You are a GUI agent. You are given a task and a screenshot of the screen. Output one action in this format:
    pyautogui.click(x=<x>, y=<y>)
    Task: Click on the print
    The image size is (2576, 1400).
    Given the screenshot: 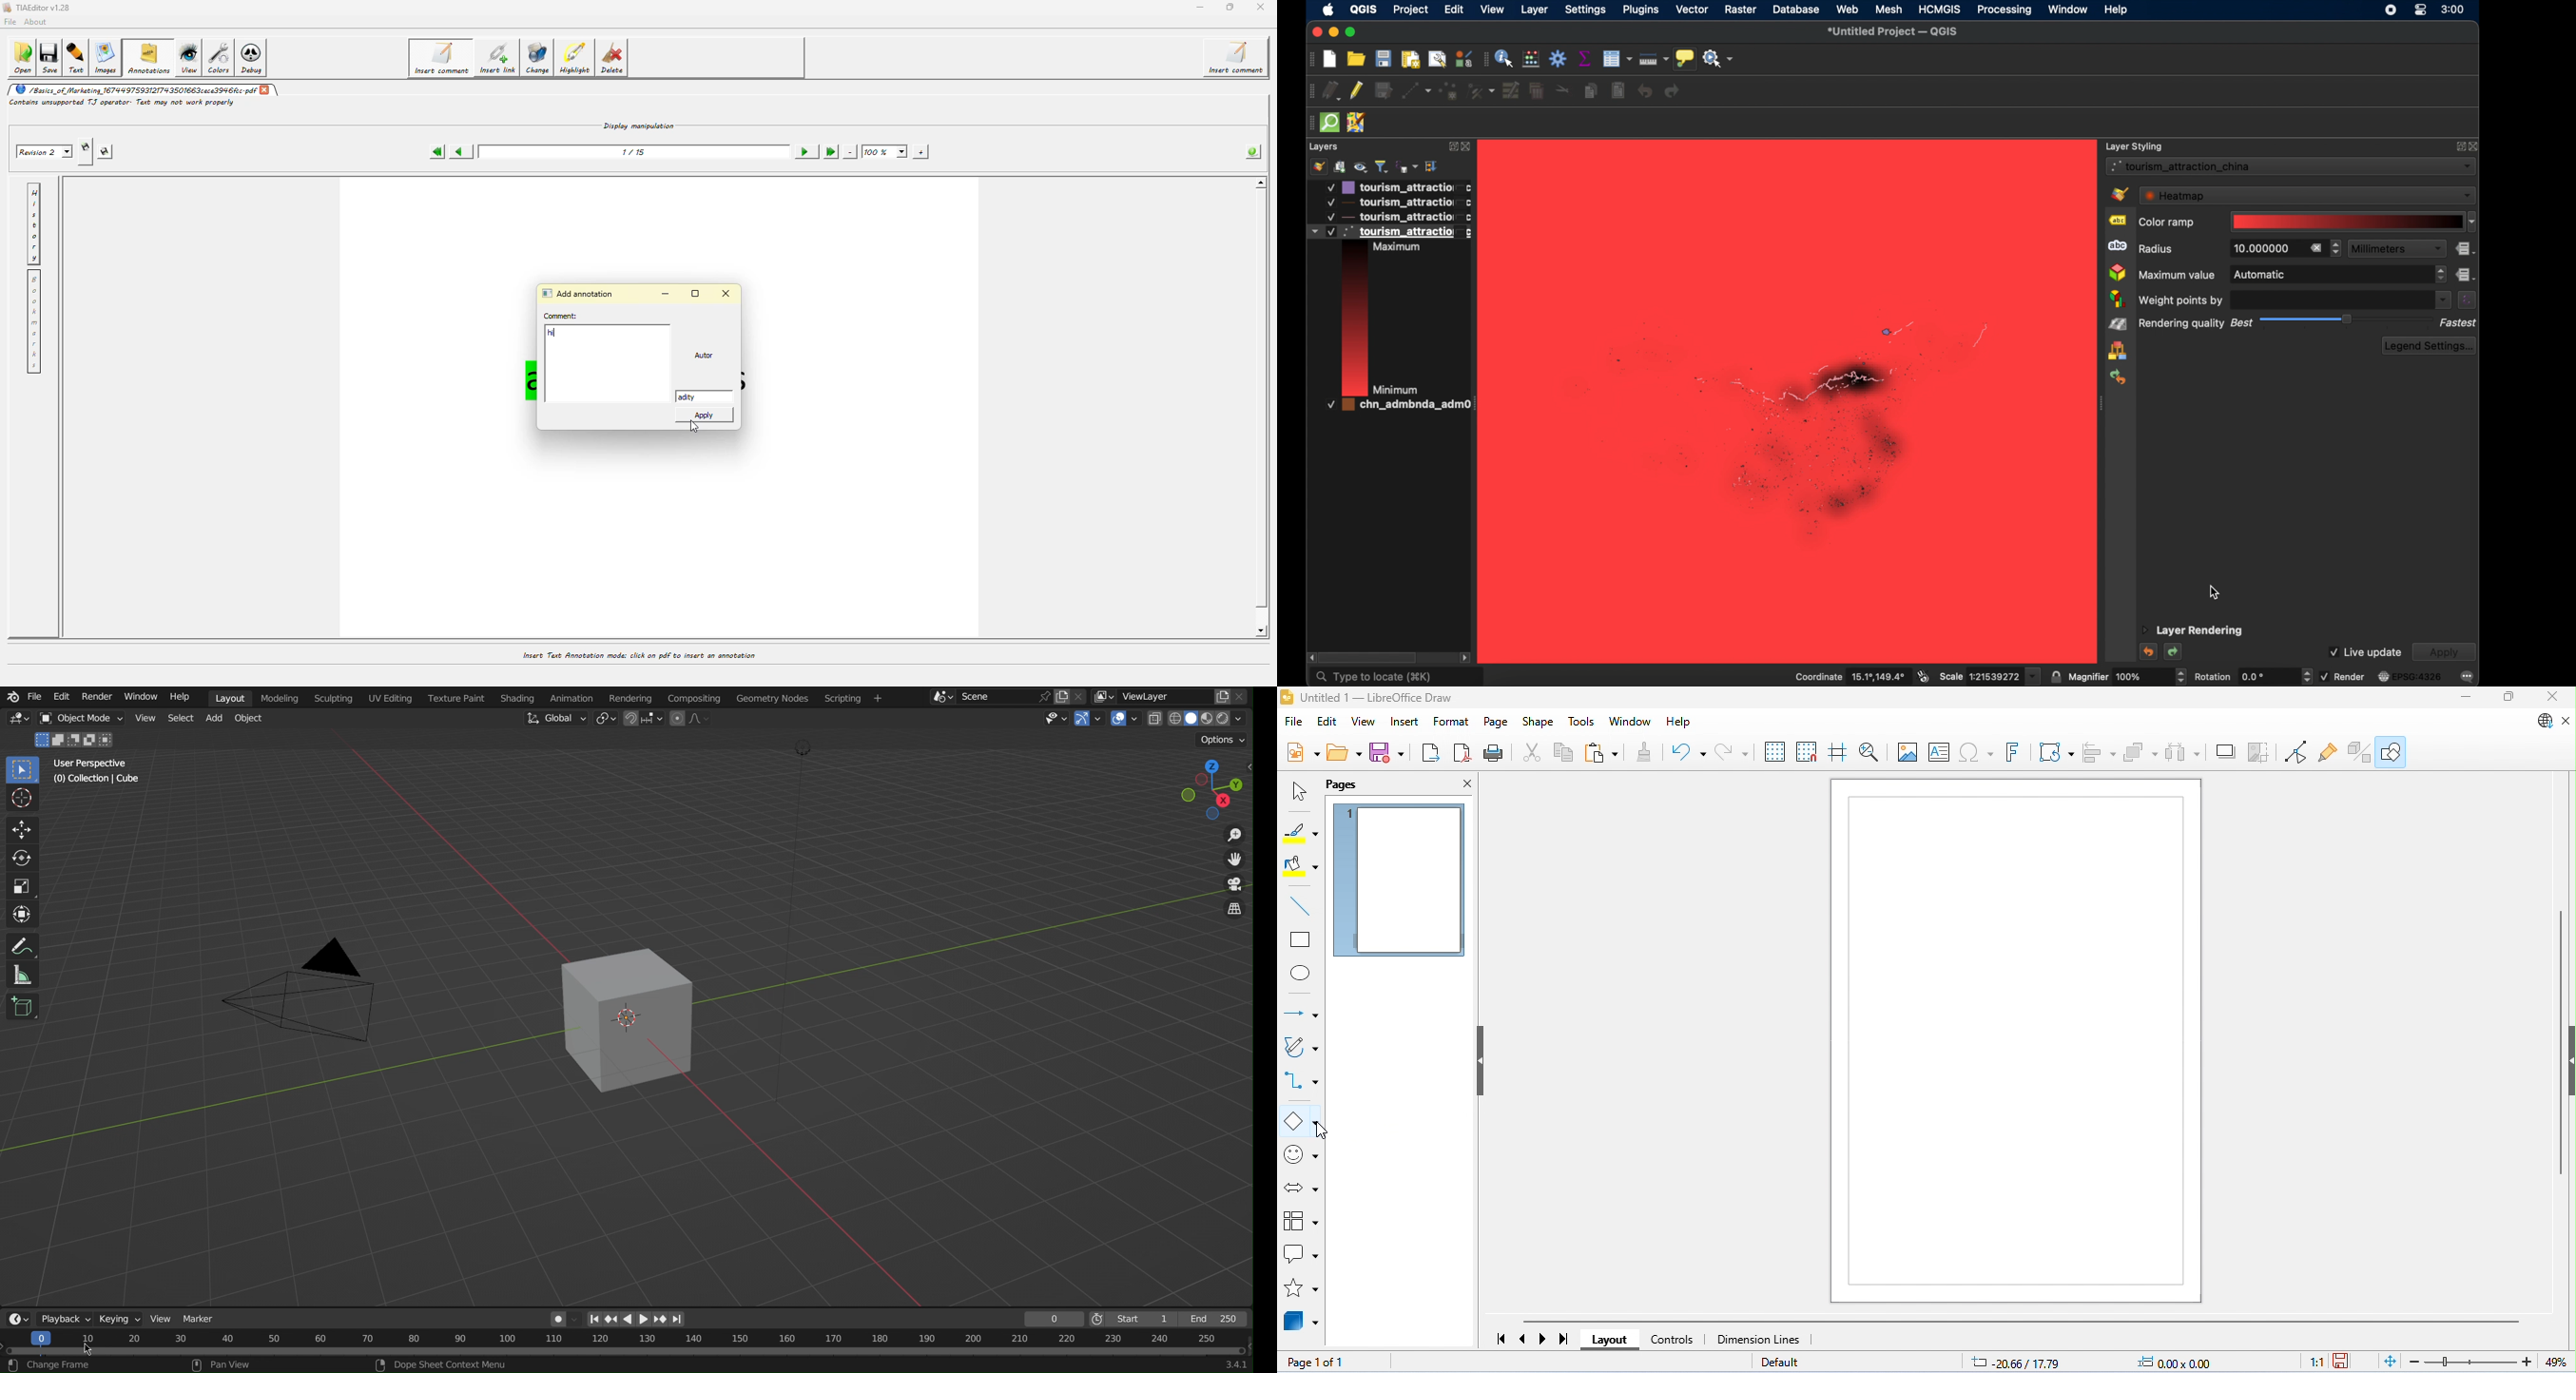 What is the action you would take?
    pyautogui.click(x=1492, y=752)
    